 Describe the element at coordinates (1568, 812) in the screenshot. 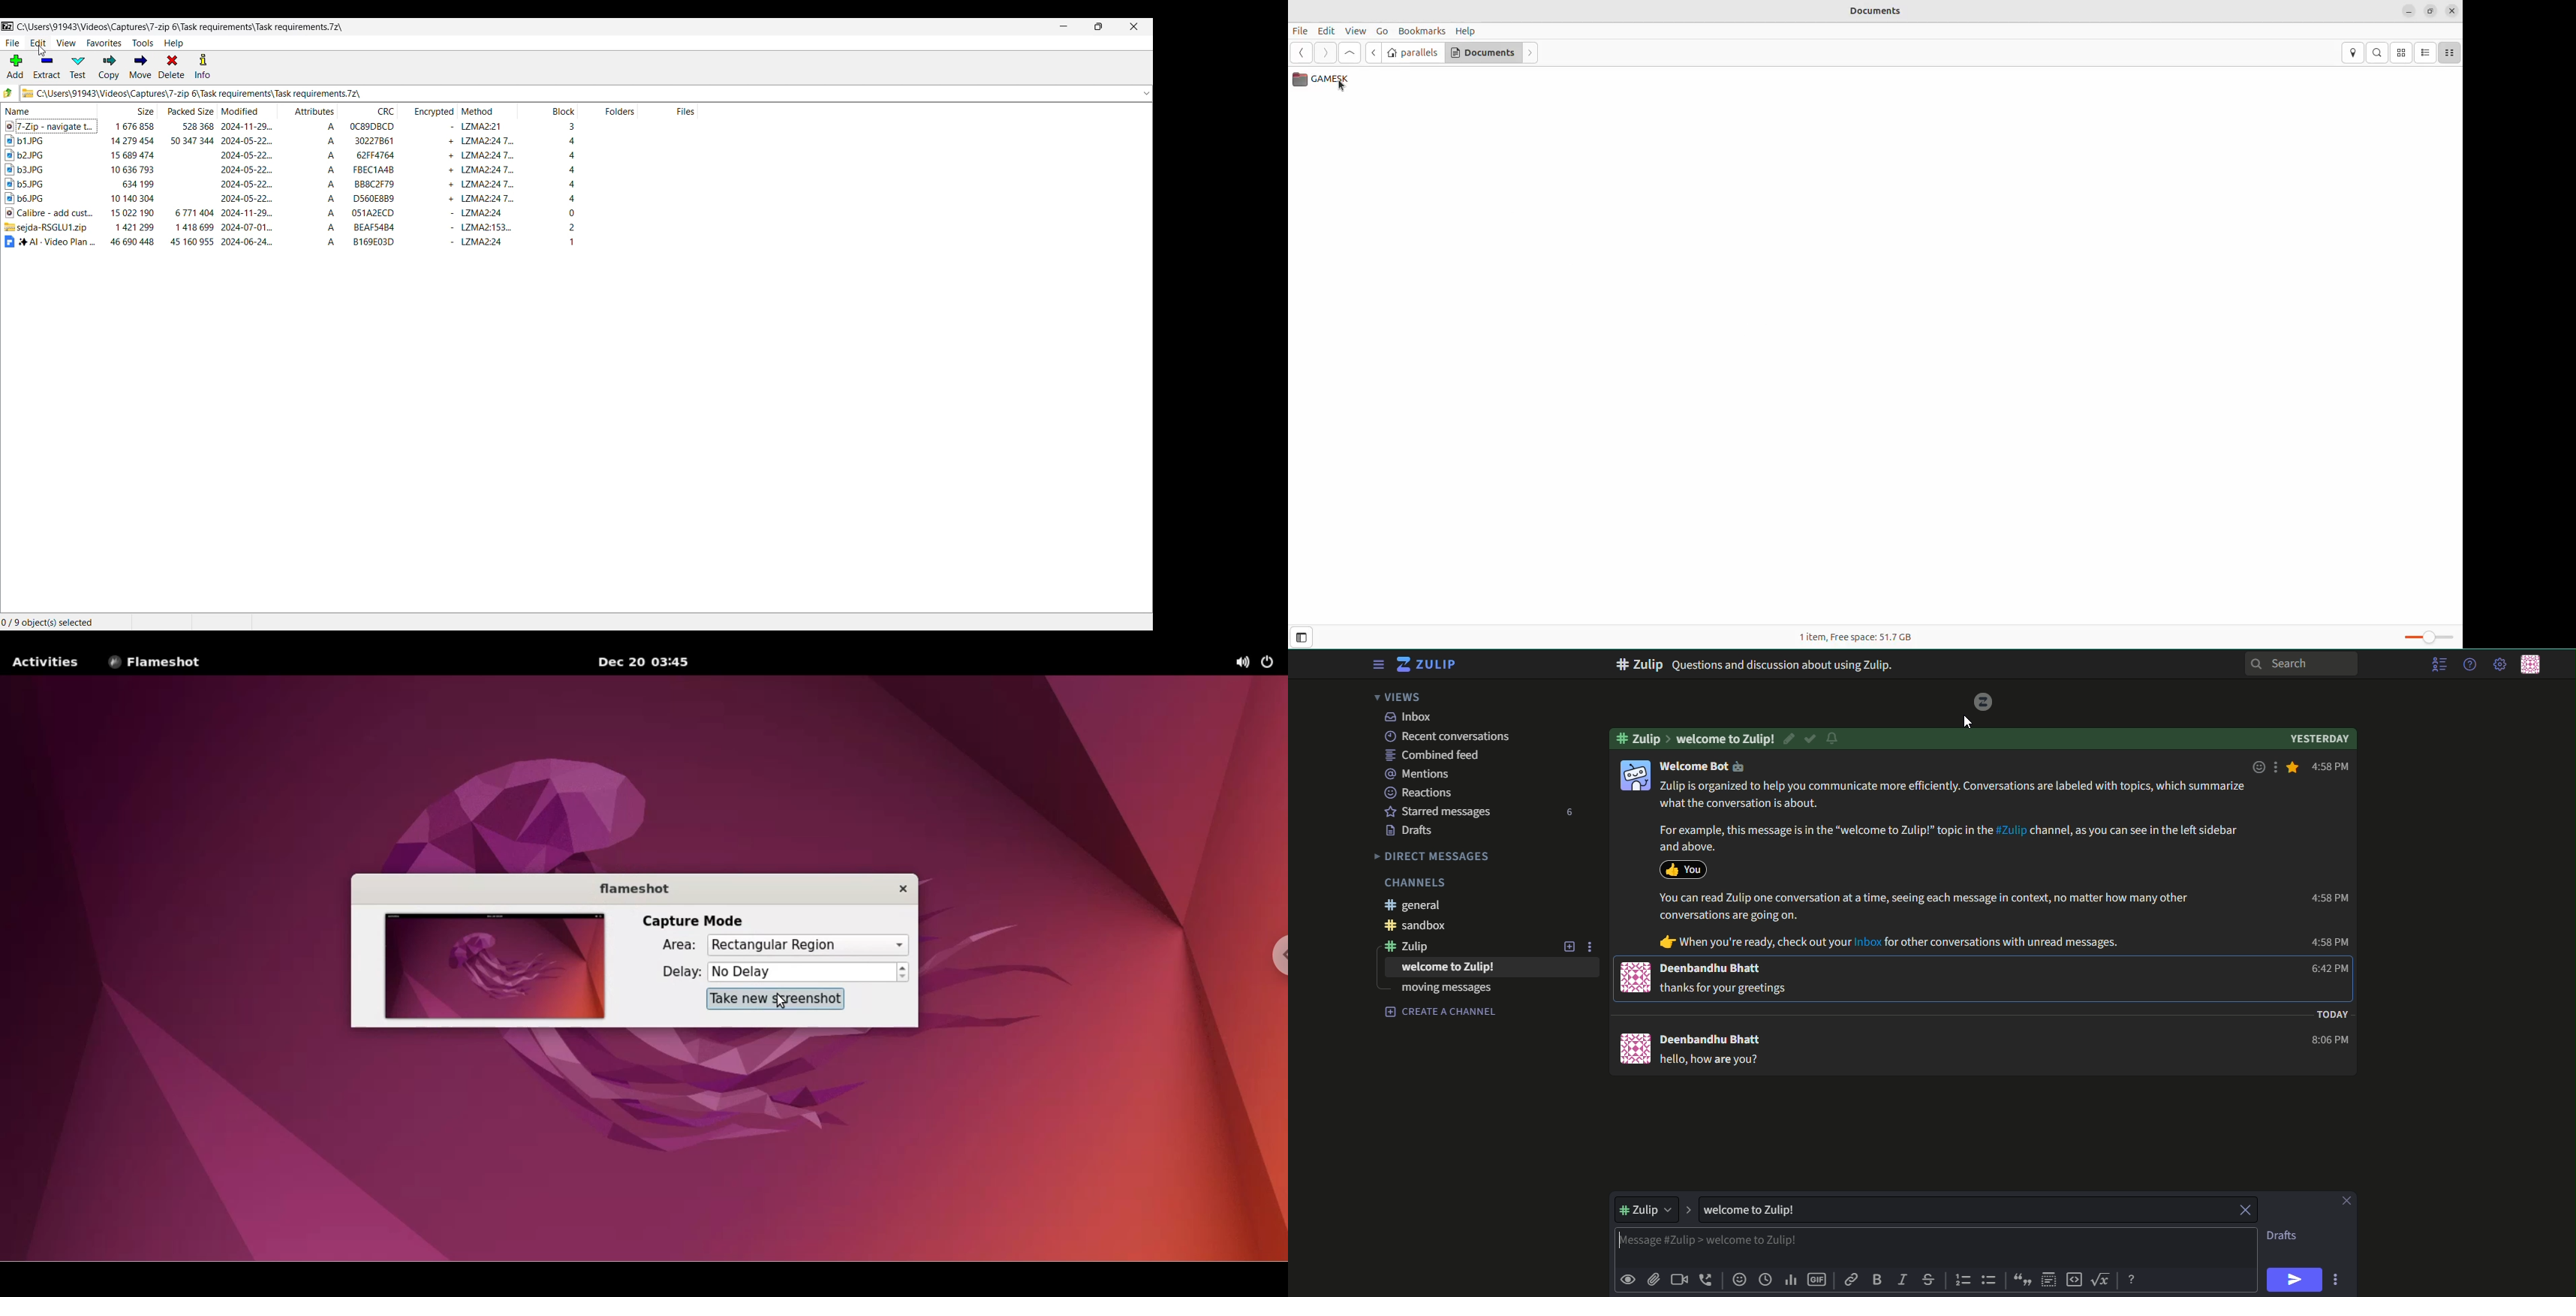

I see `number` at that location.